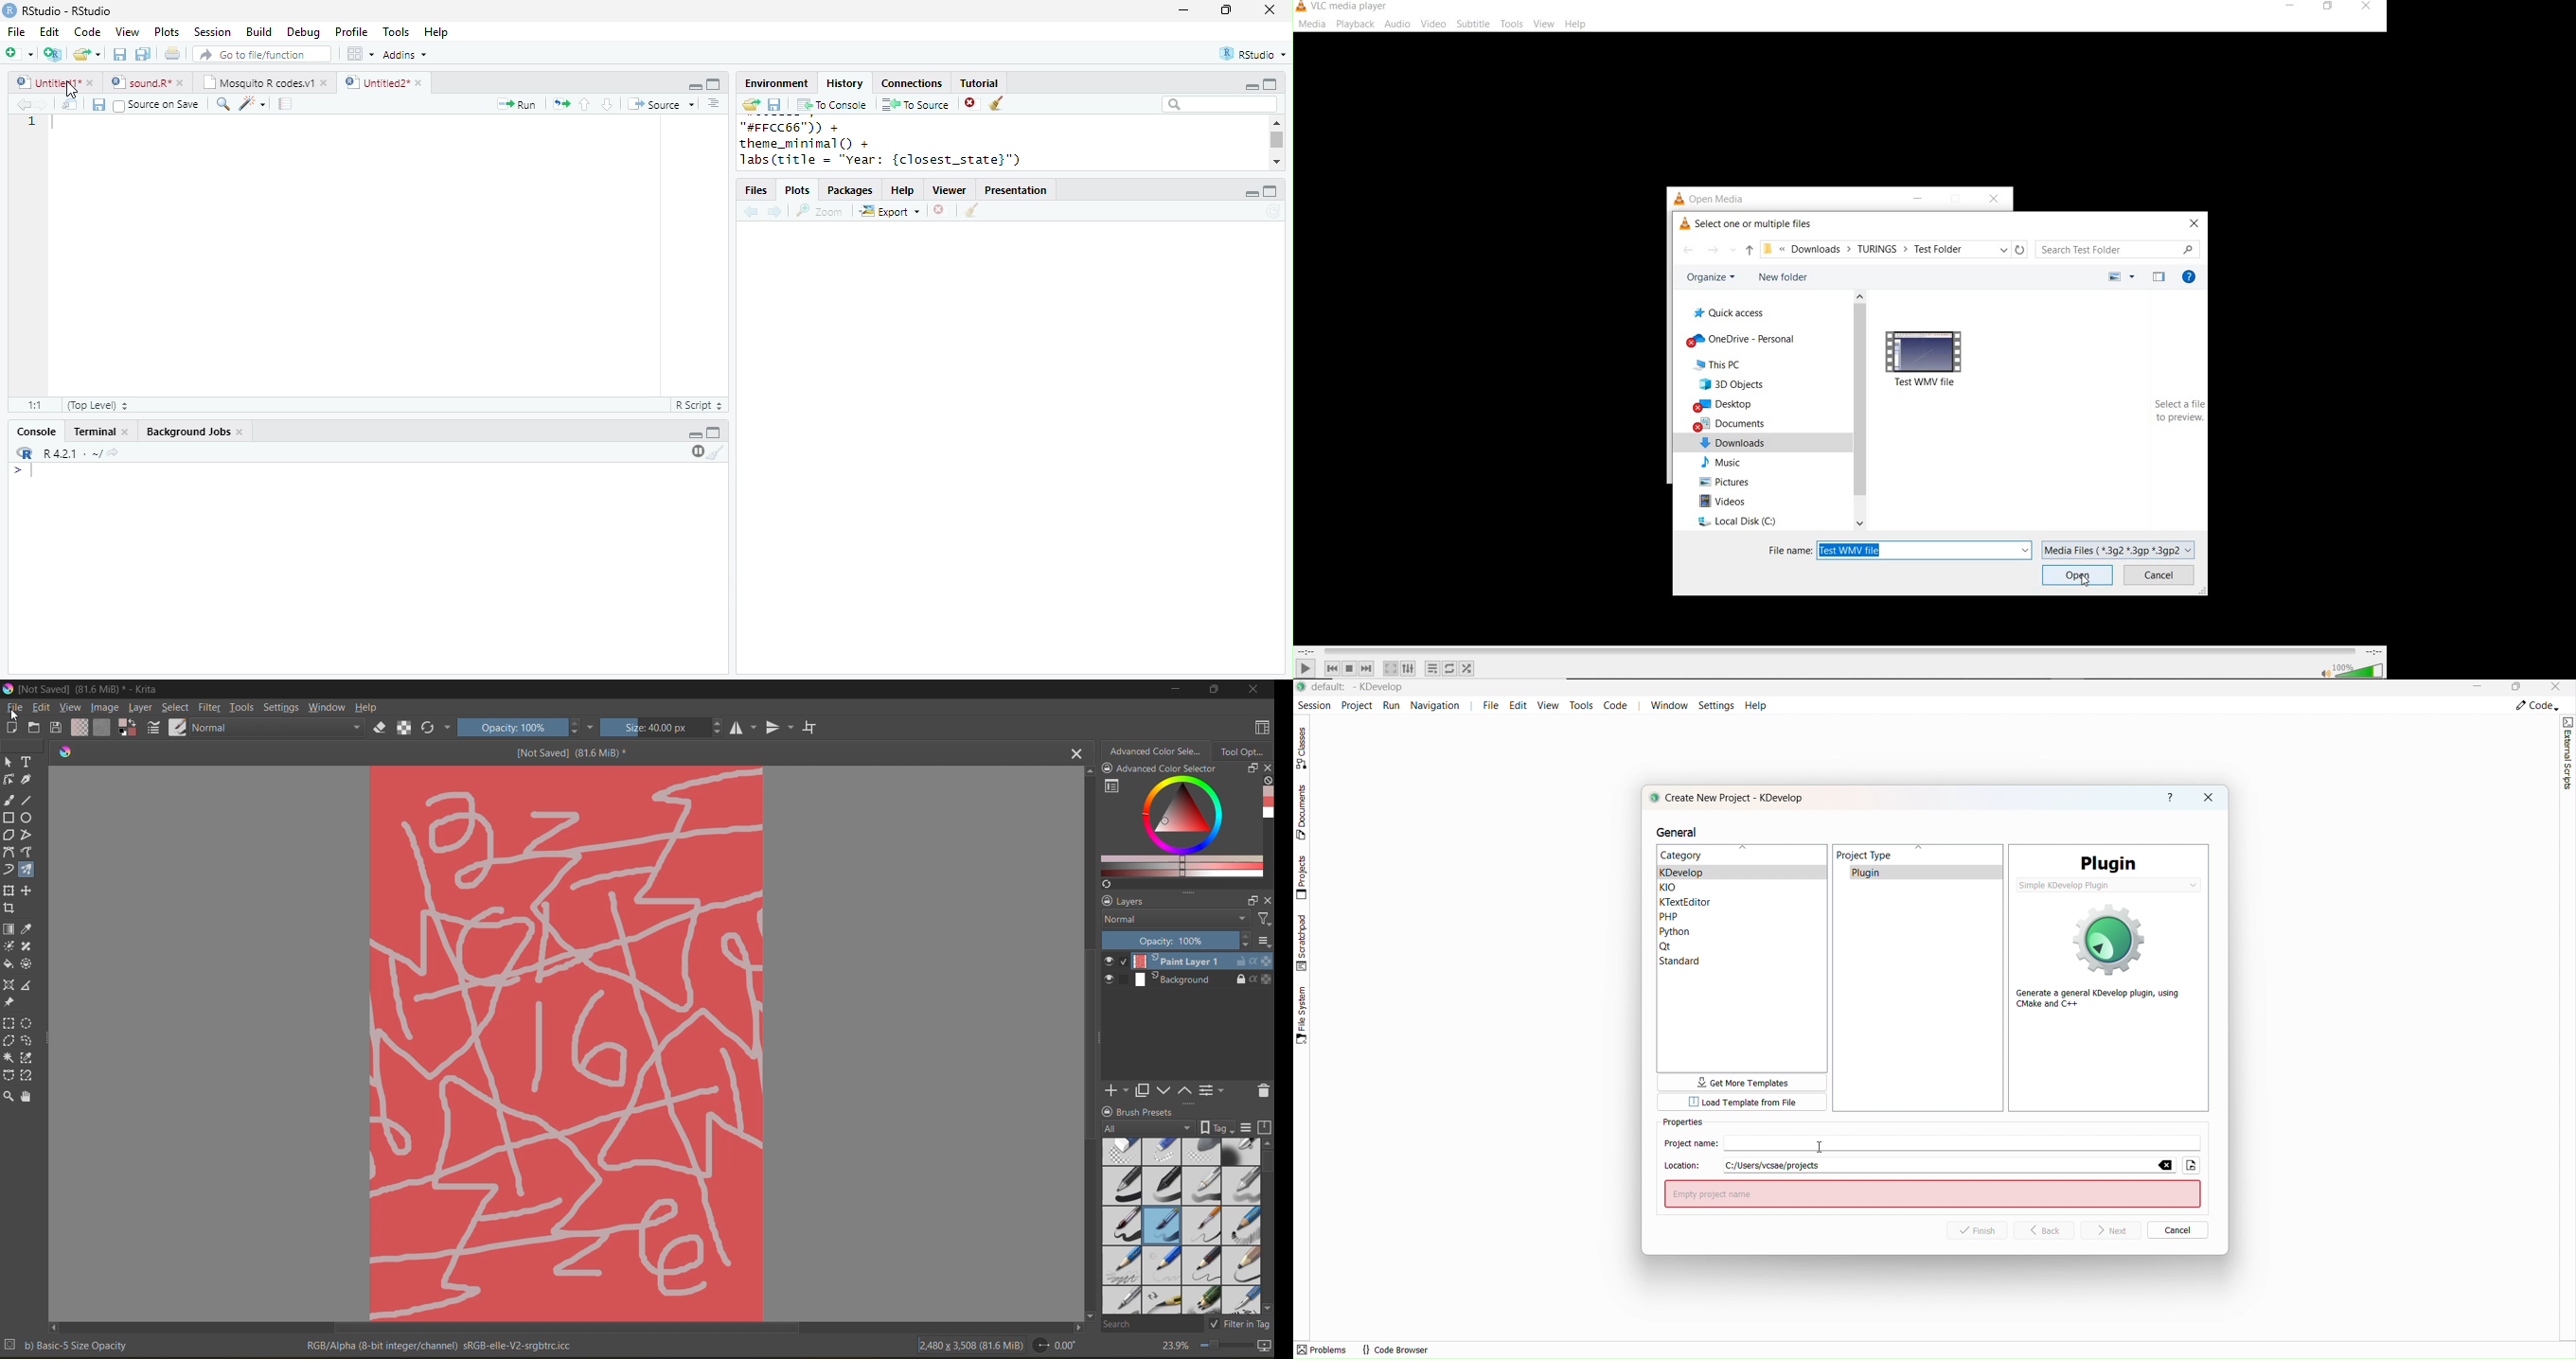 The height and width of the screenshot is (1372, 2576). Describe the element at coordinates (751, 213) in the screenshot. I see `back` at that location.